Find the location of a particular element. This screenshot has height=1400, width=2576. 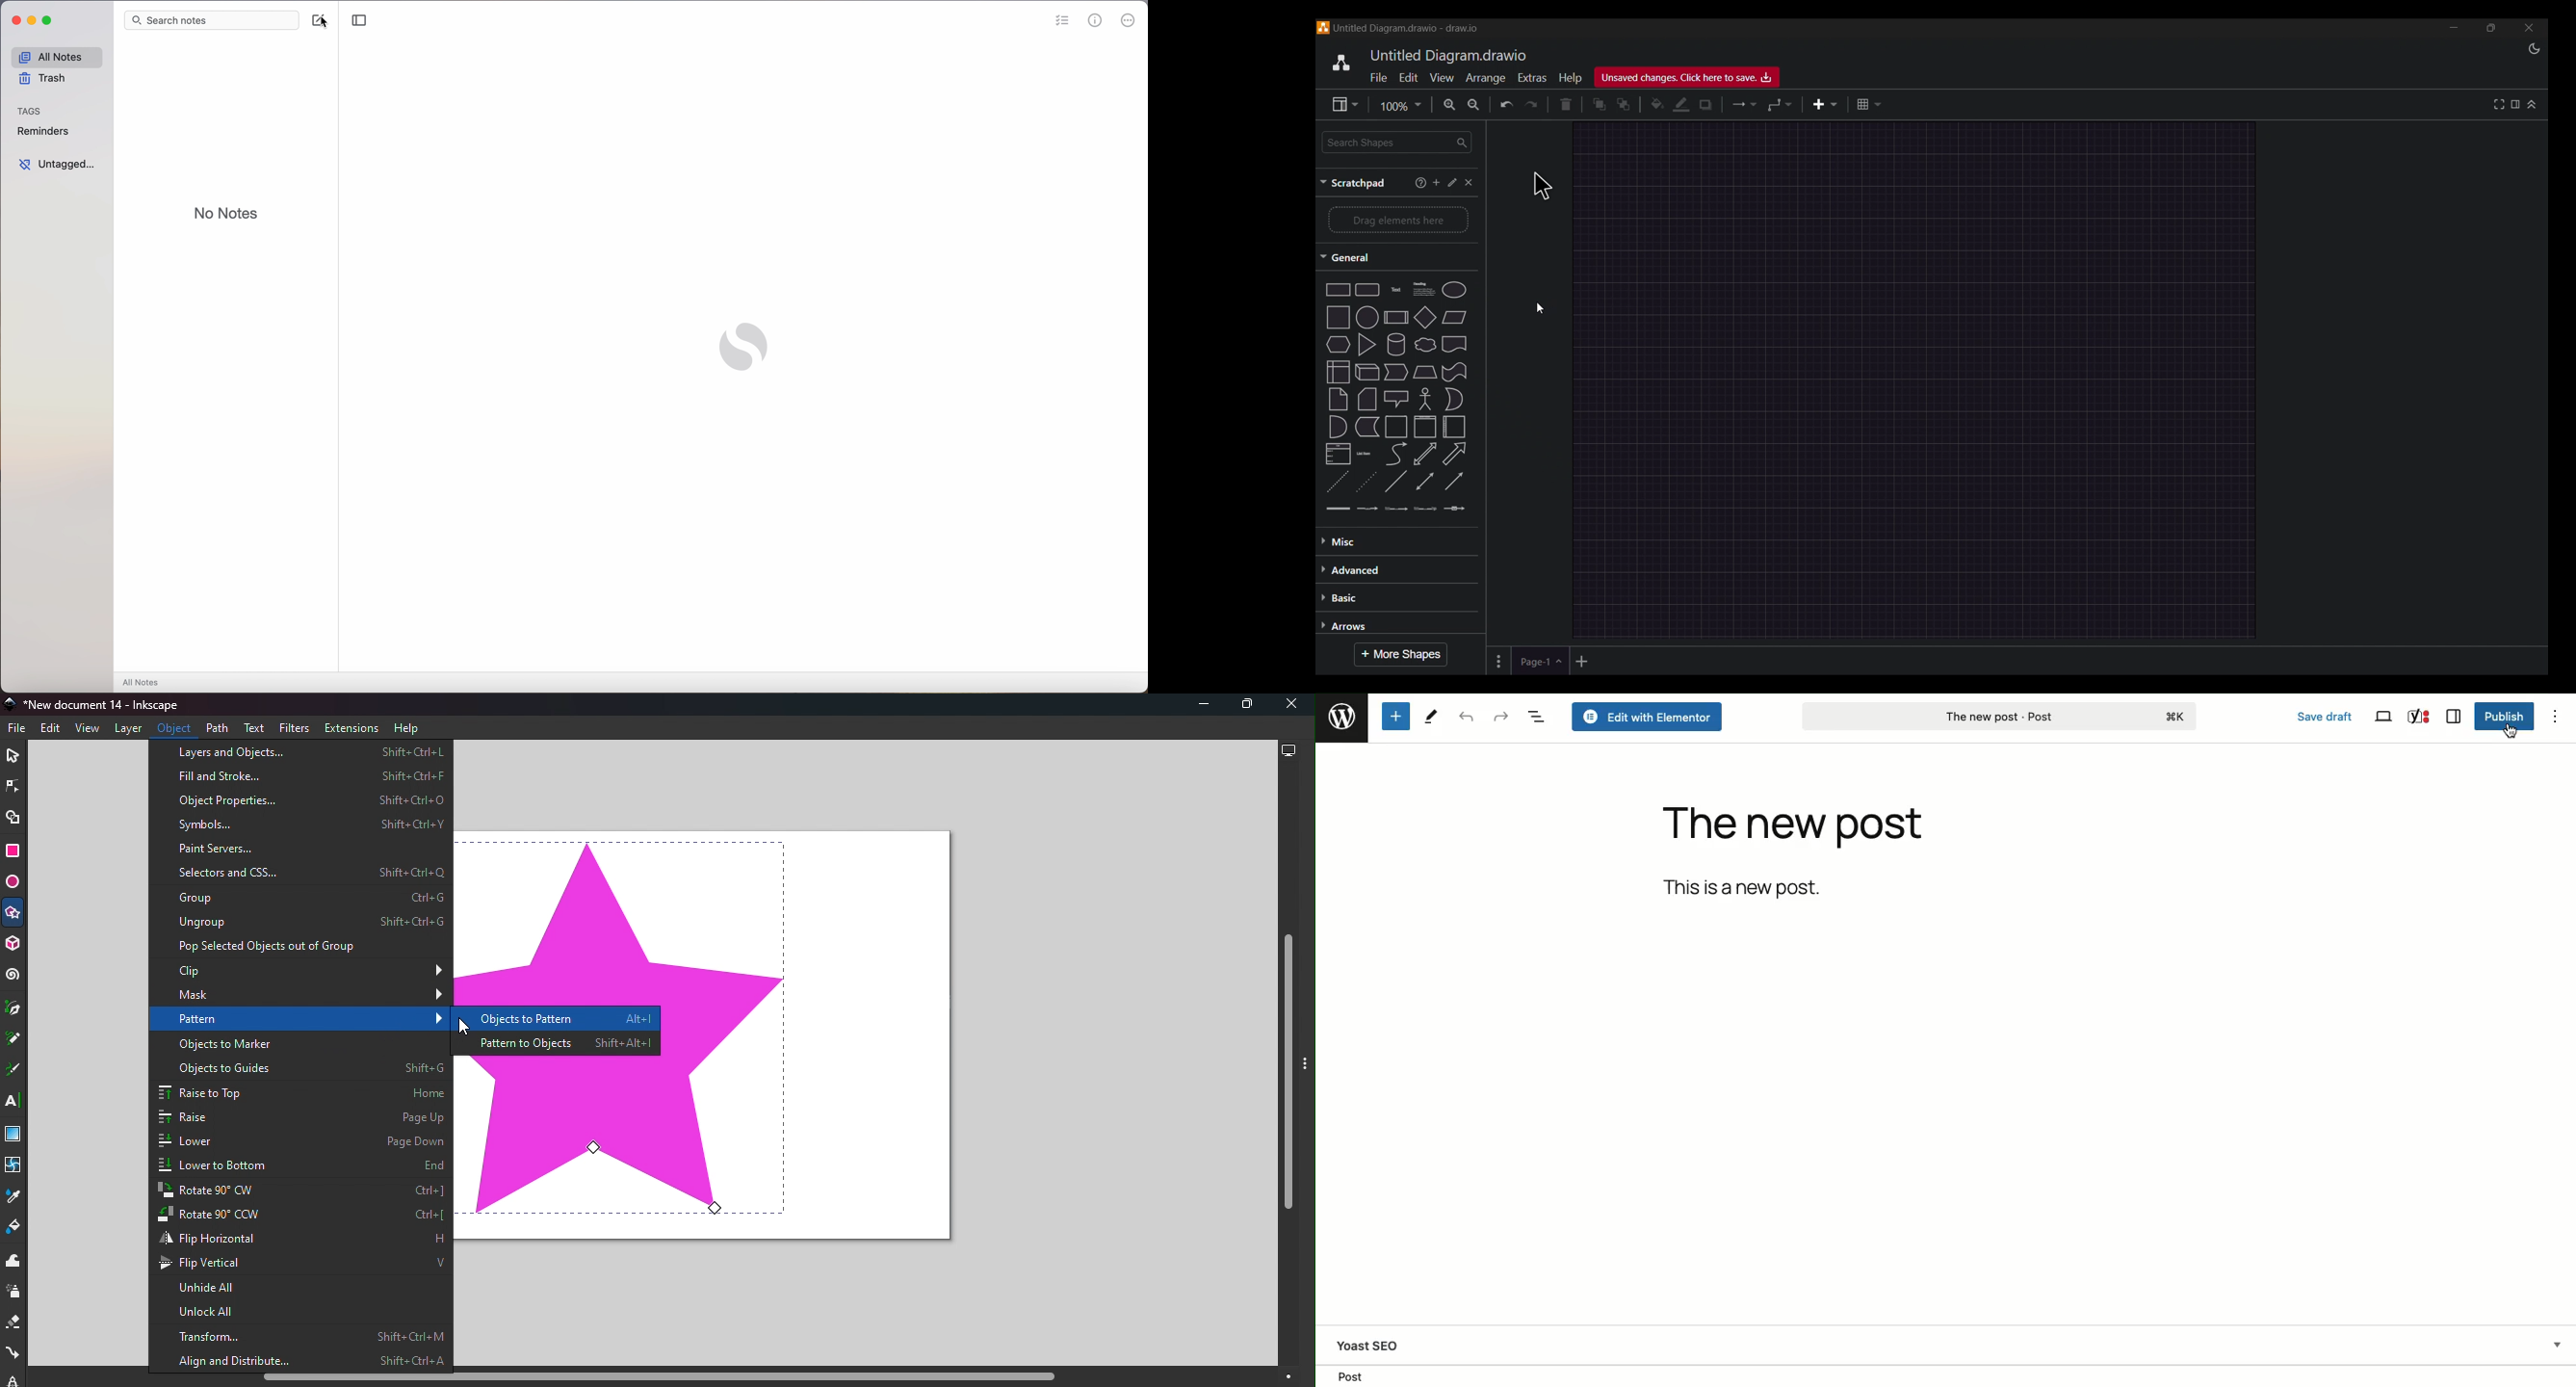

mouse pointer is located at coordinates (325, 22).